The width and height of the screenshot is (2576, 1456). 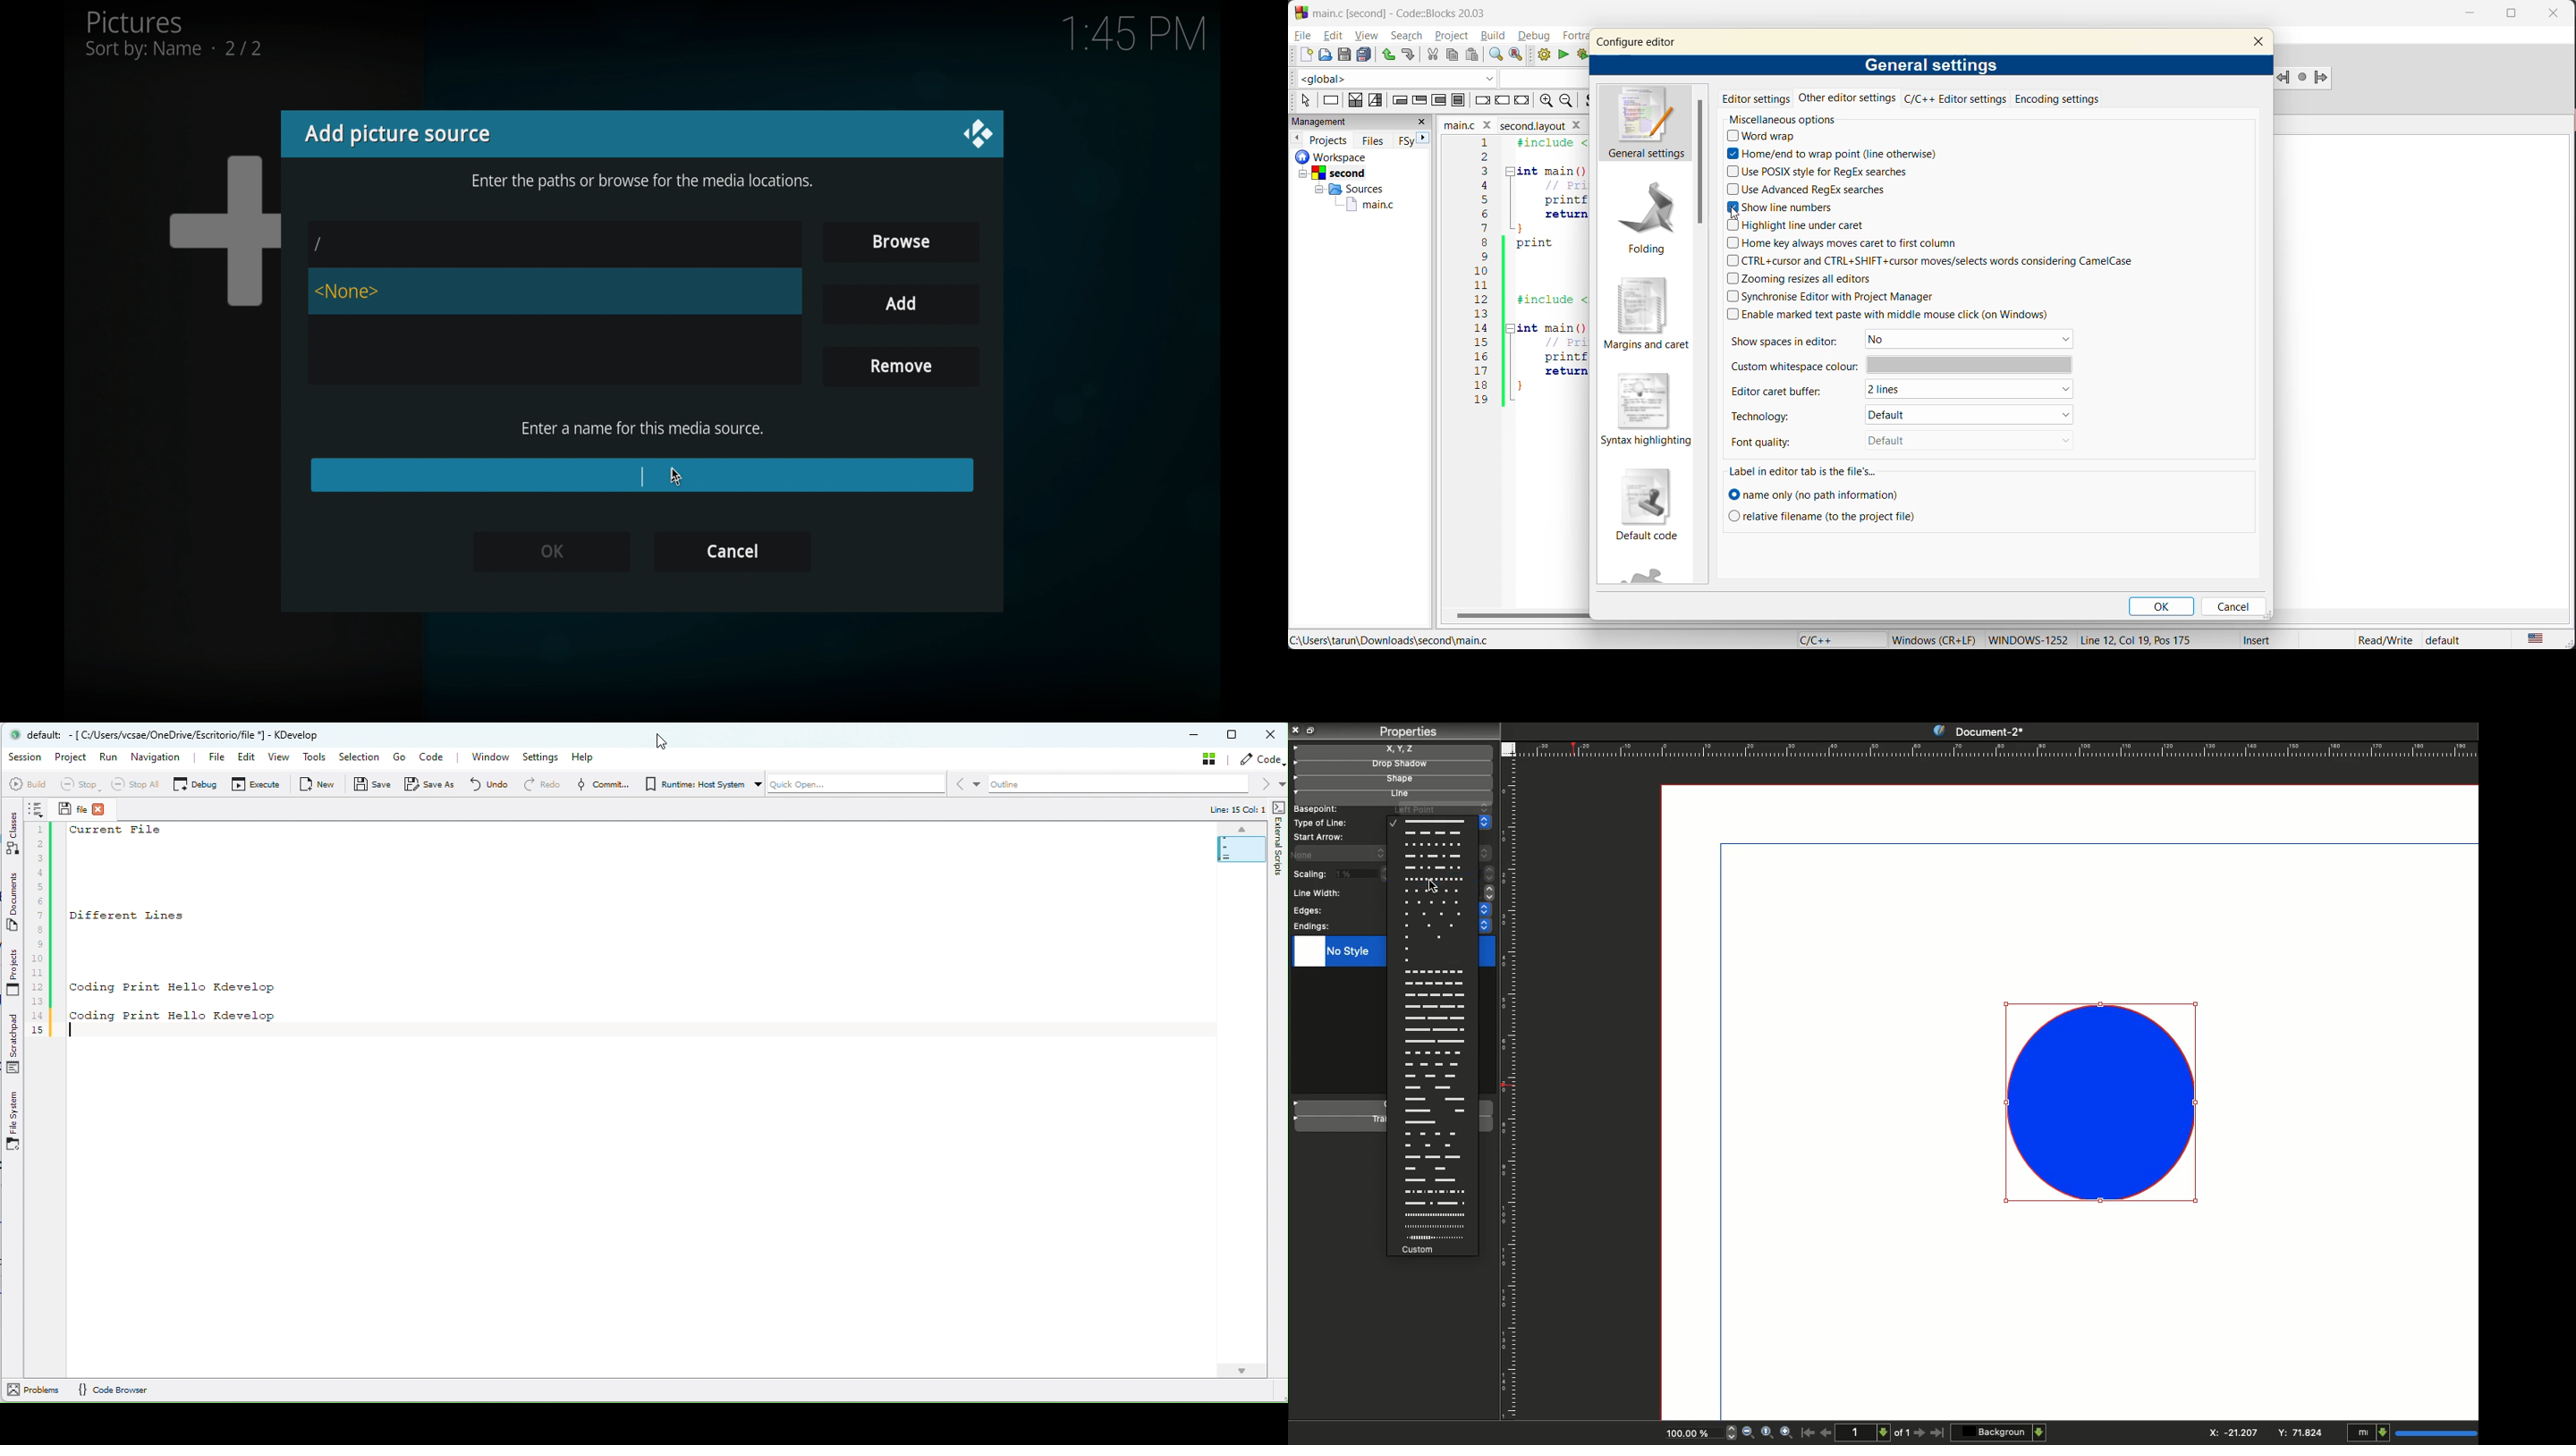 I want to click on Y: 84.706, so click(x=2303, y=1432).